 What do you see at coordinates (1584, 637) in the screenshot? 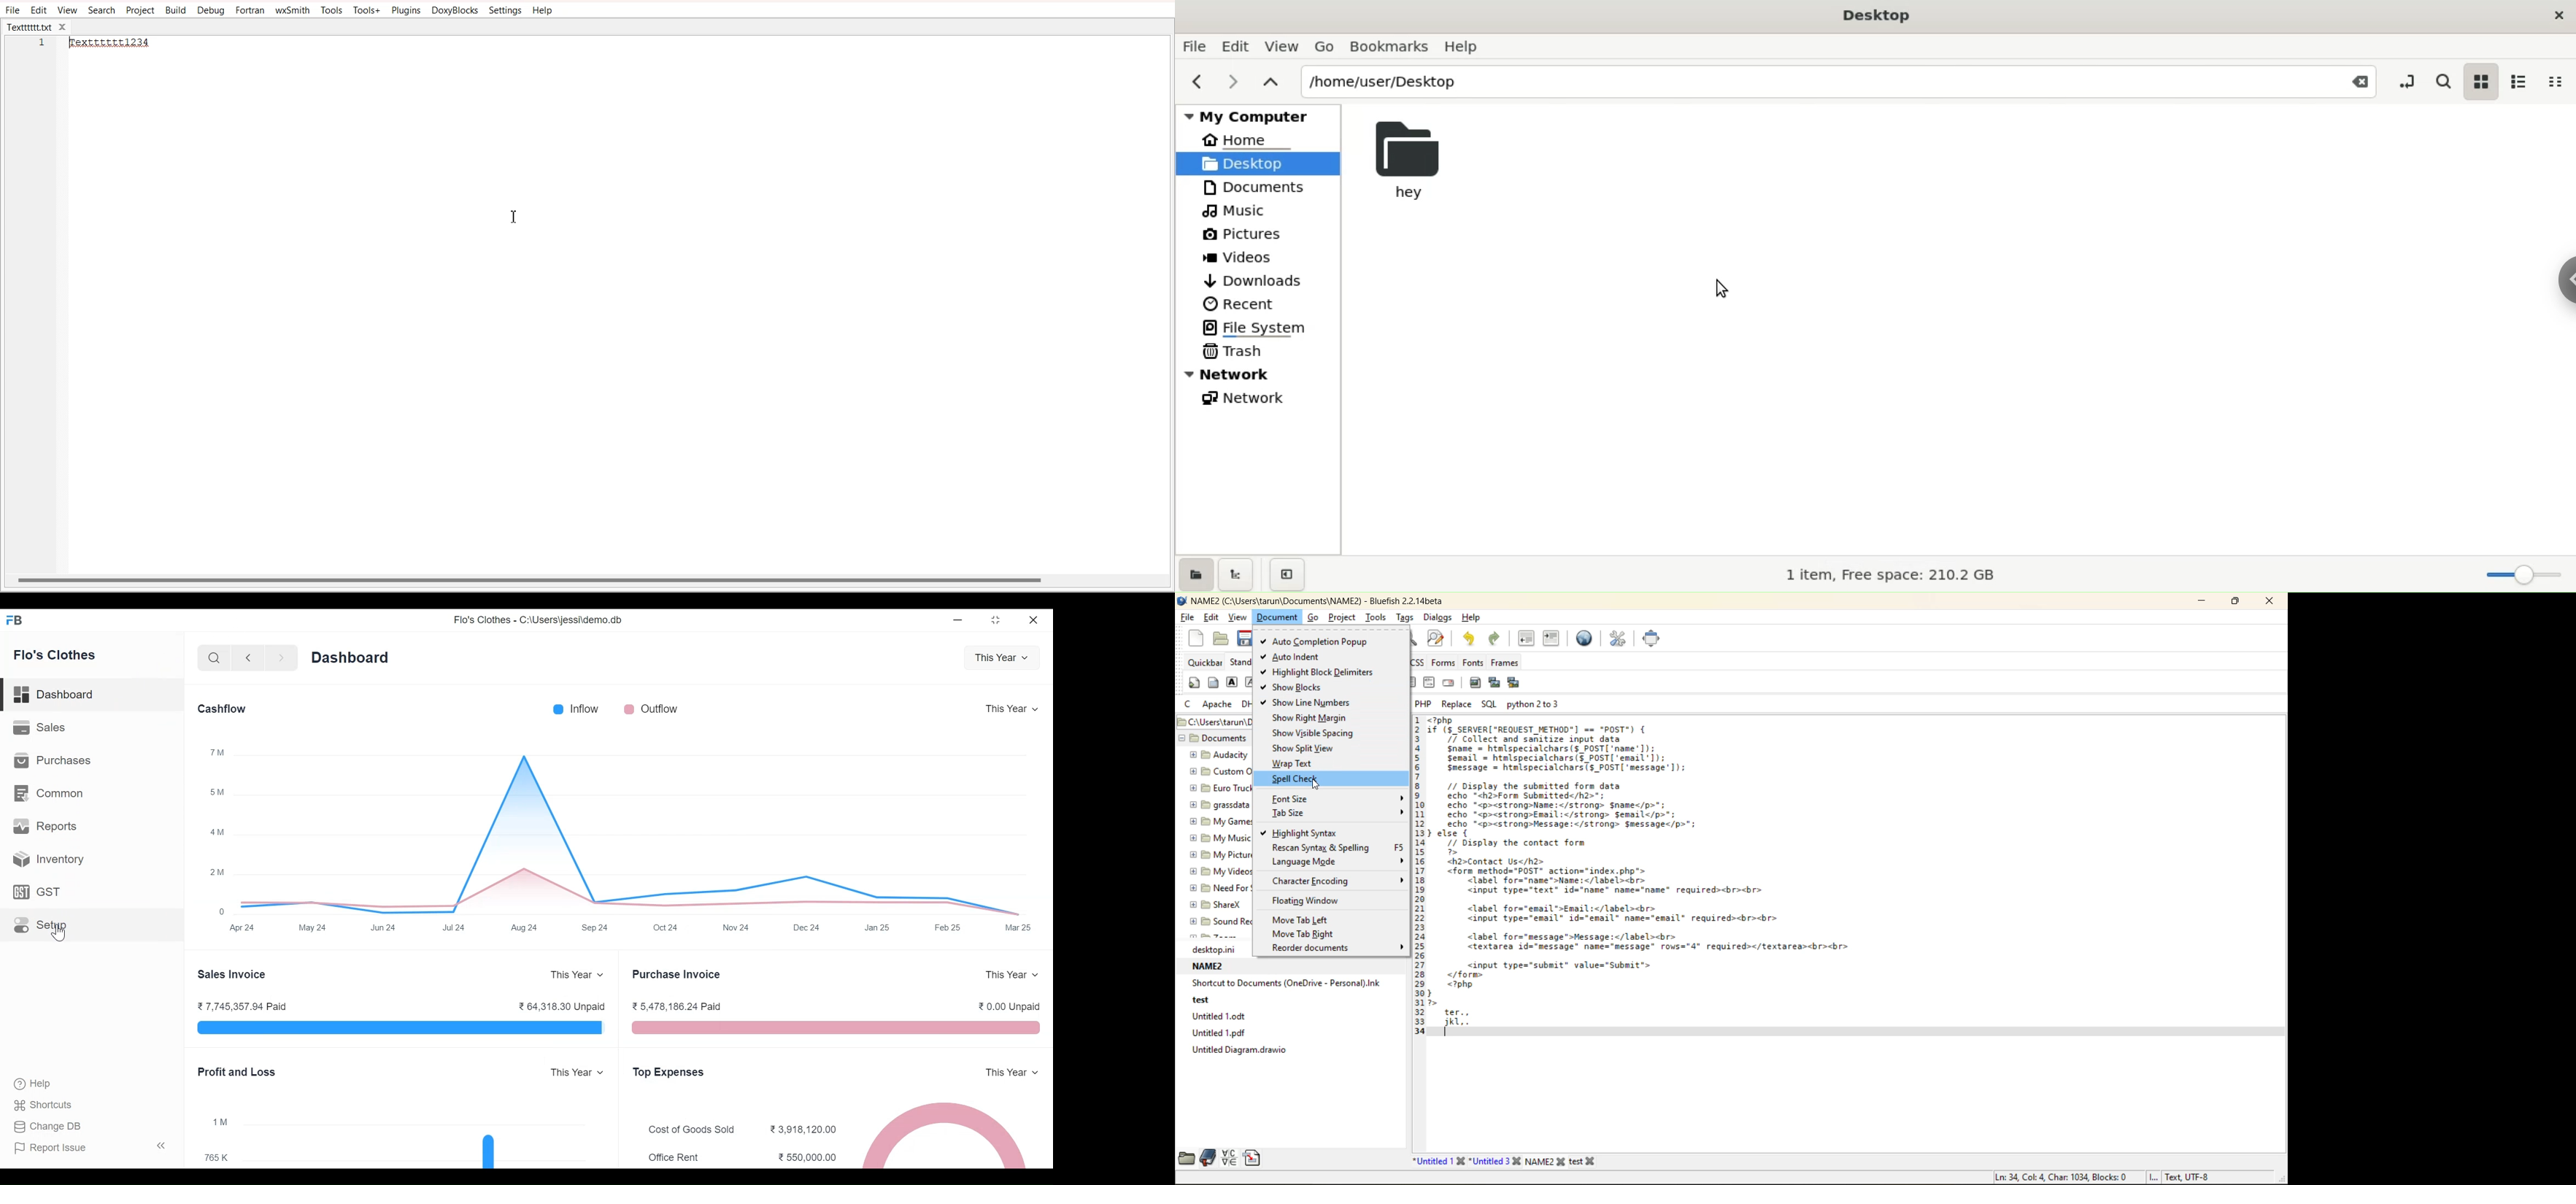
I see `preview in browser` at bounding box center [1584, 637].